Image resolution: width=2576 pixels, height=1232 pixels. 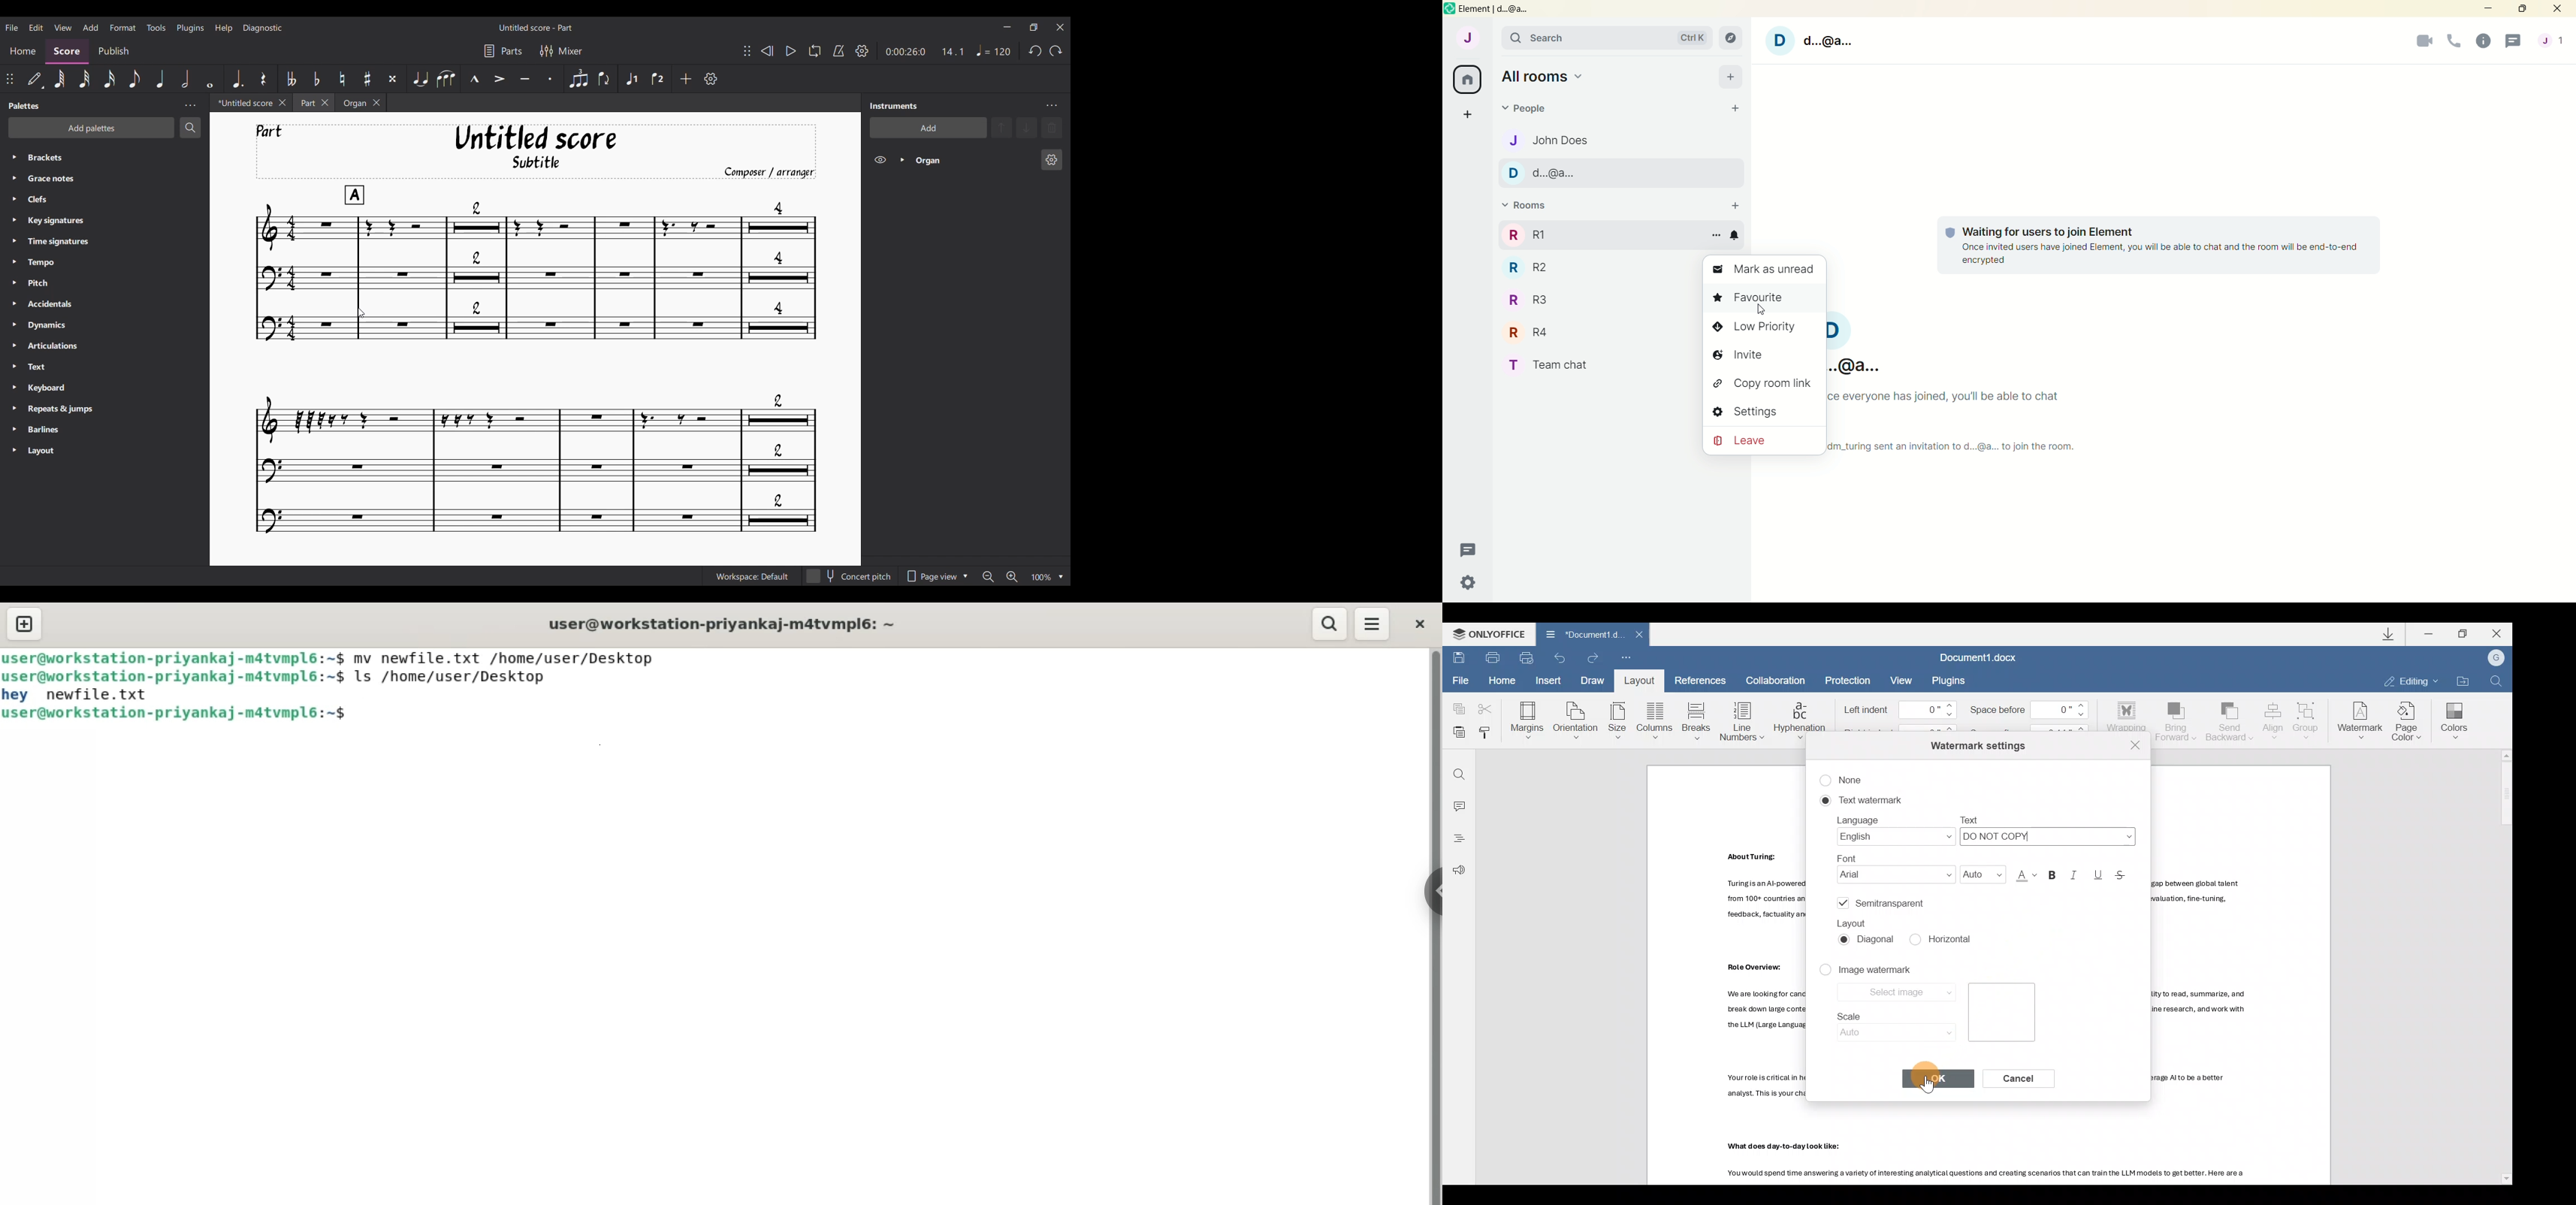 I want to click on Font color, so click(x=2024, y=874).